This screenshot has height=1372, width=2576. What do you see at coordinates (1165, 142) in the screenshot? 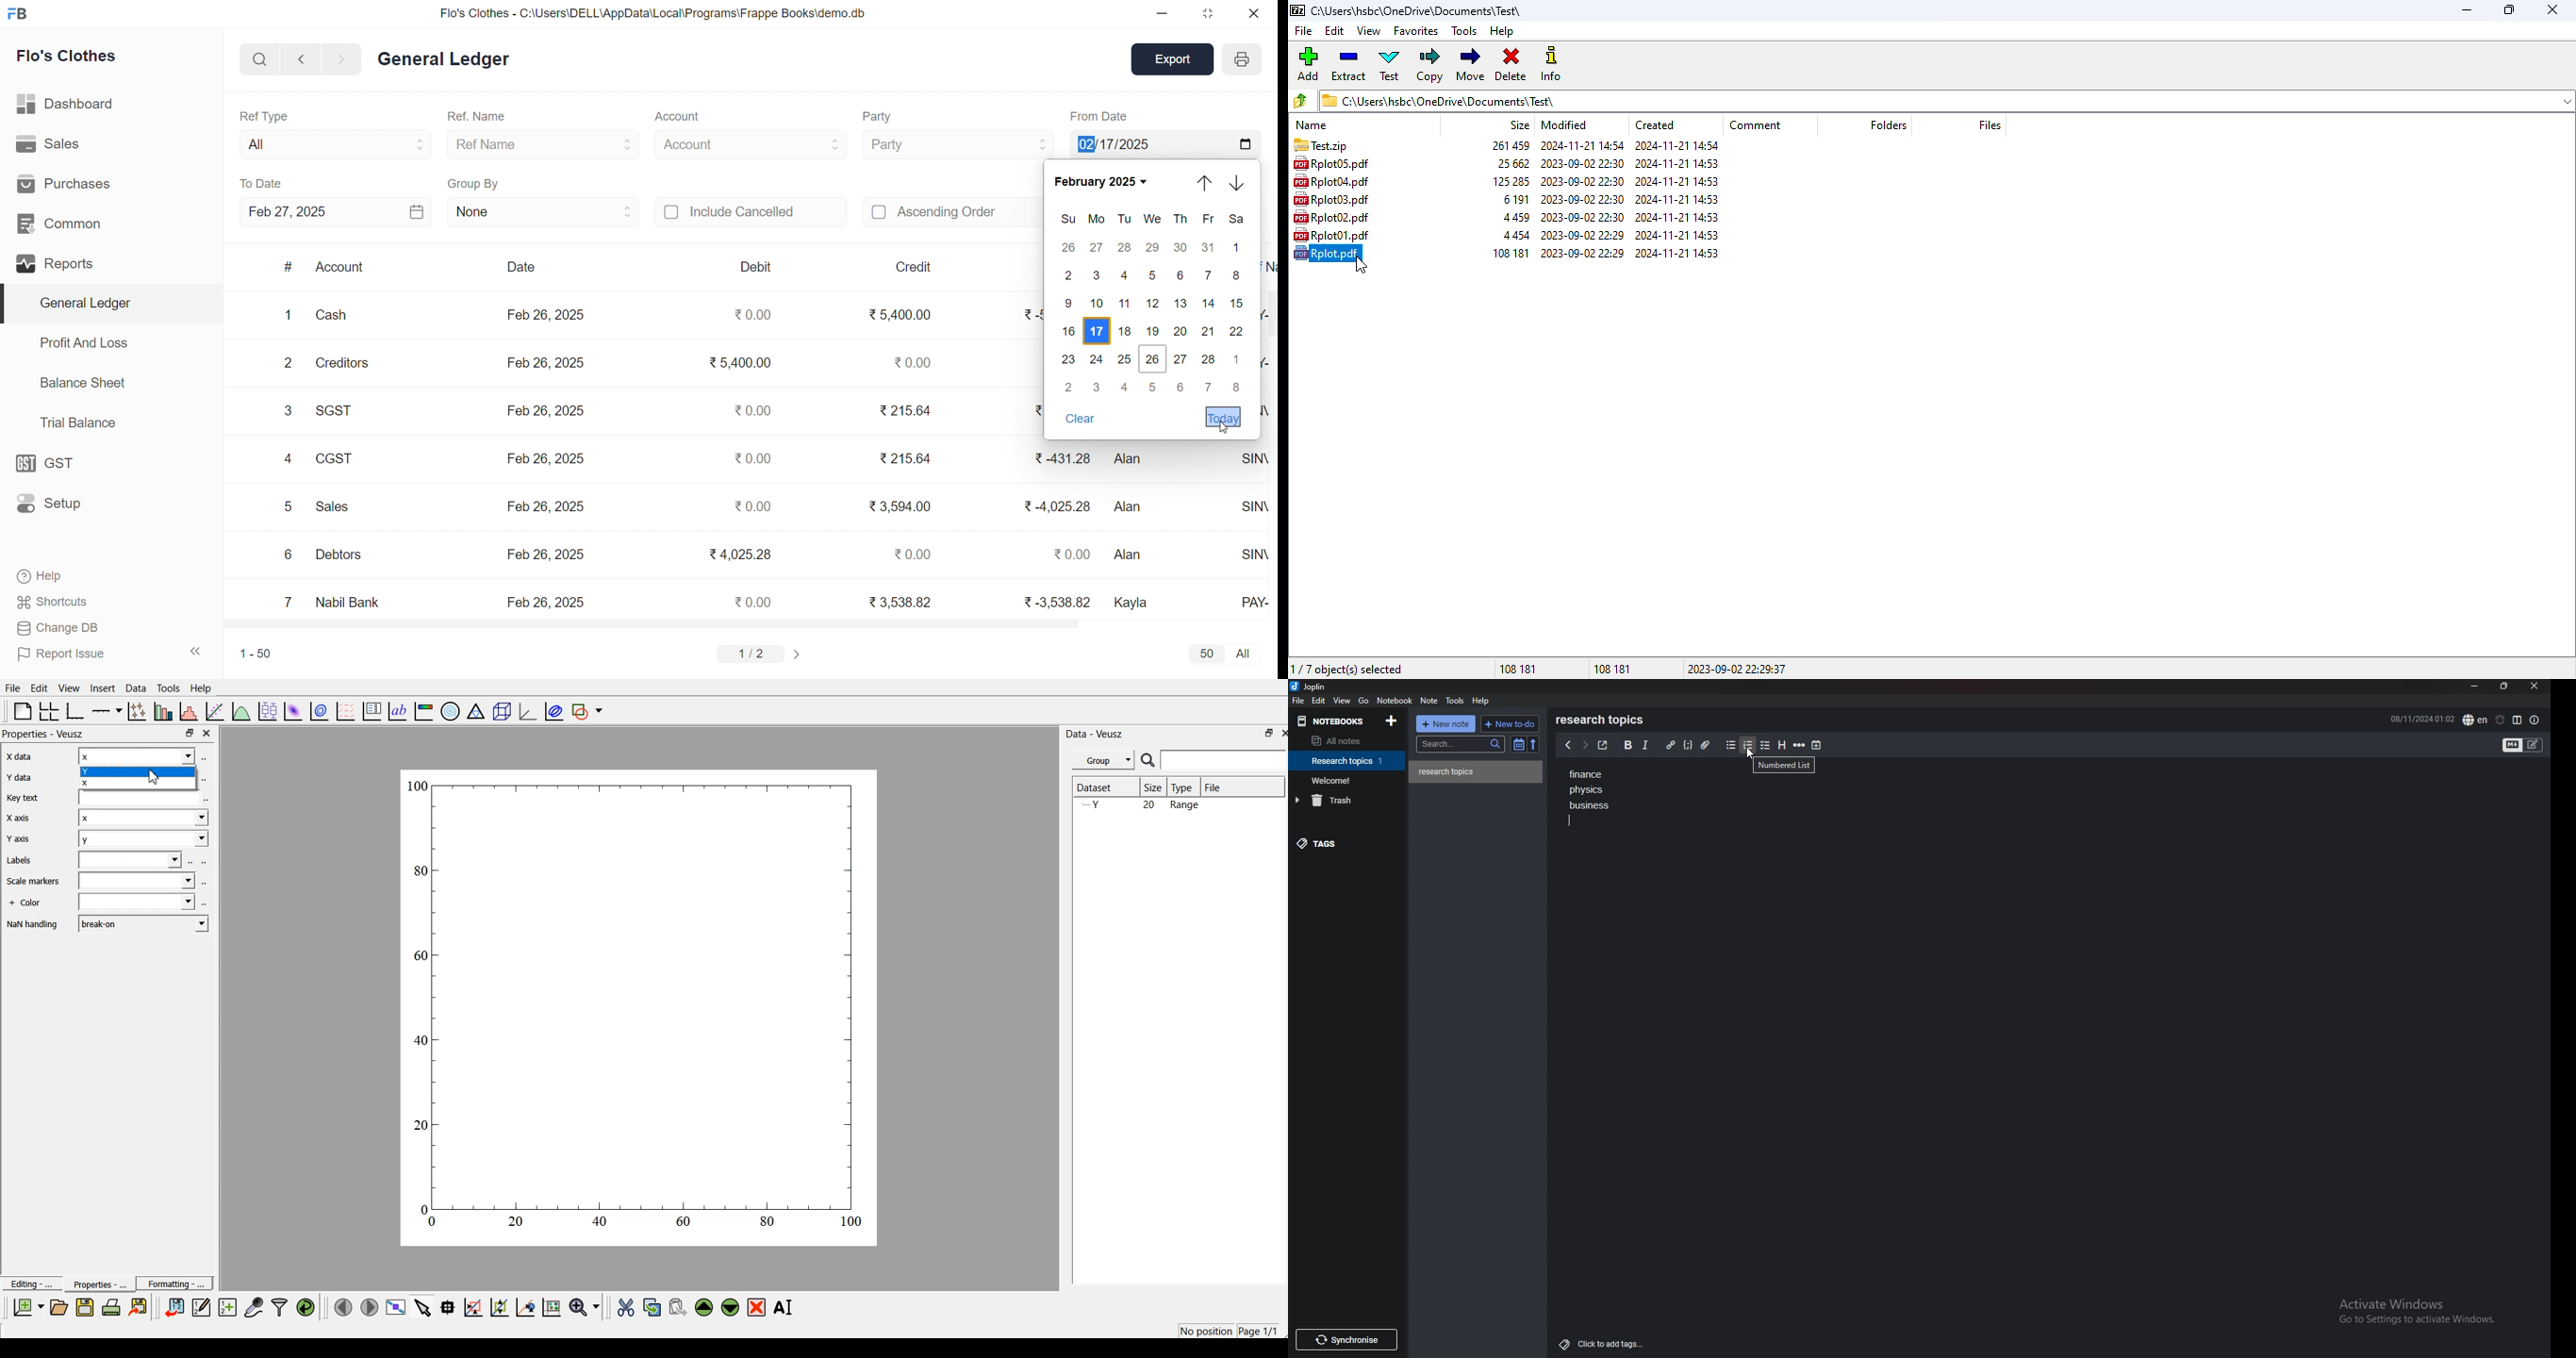
I see `Feb 17, 2025` at bounding box center [1165, 142].